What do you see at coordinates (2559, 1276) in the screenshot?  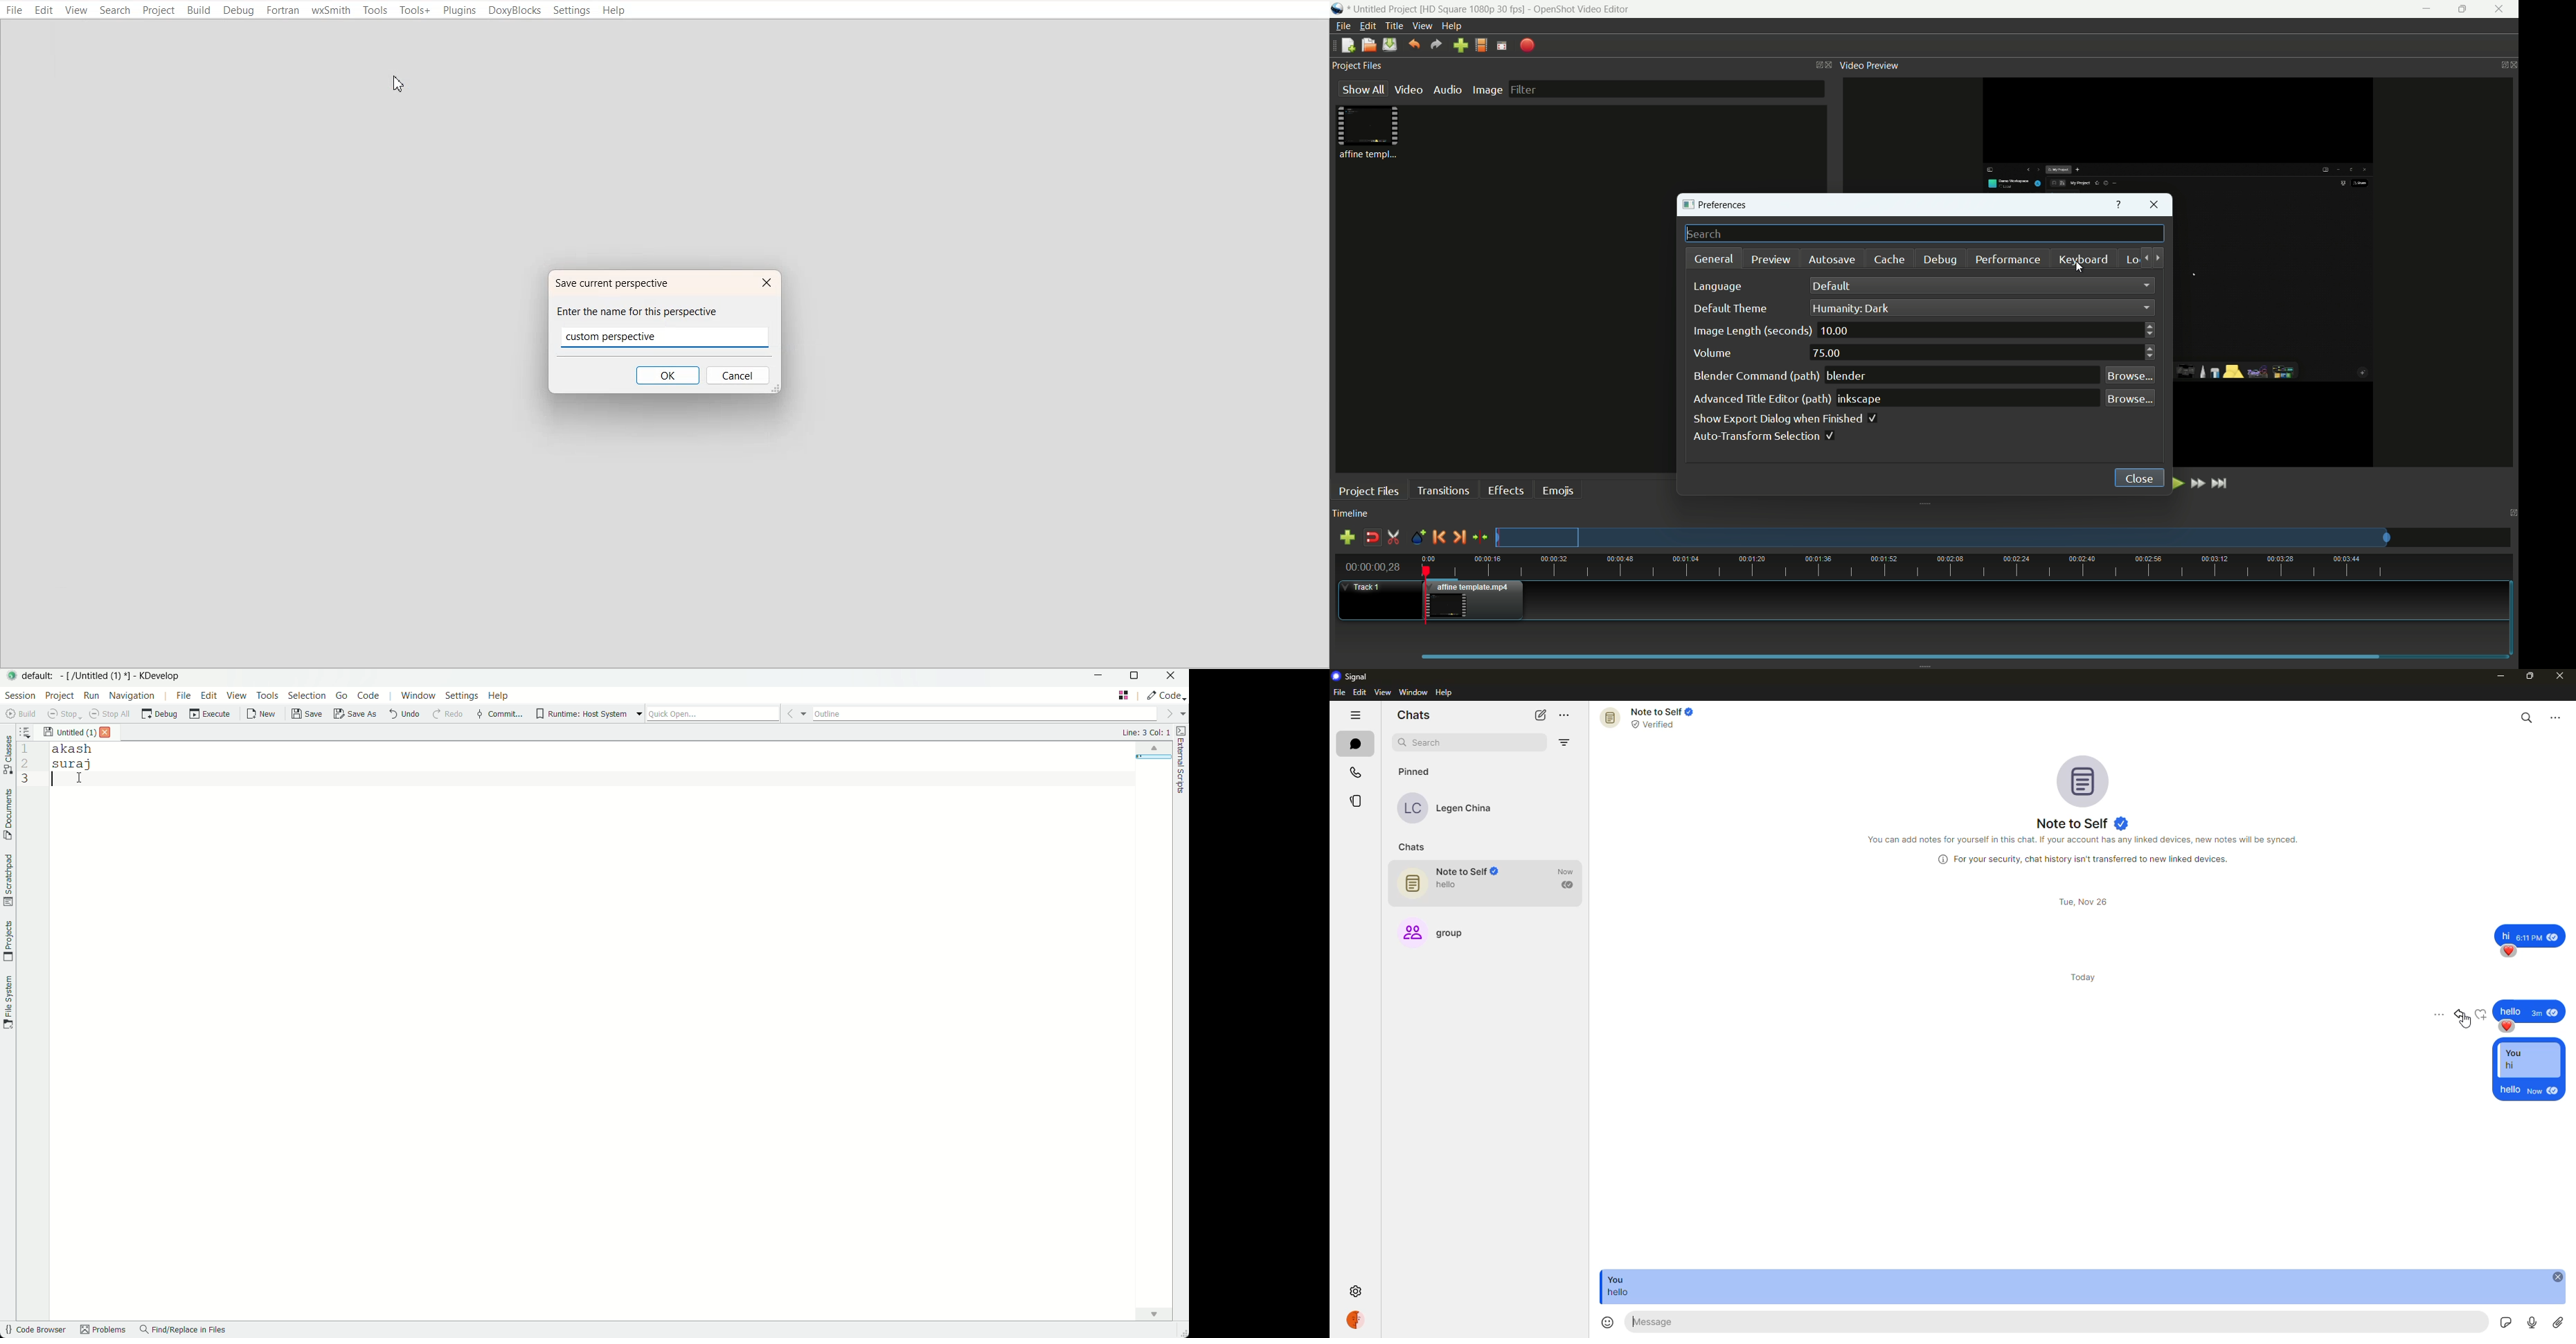 I see `close` at bounding box center [2559, 1276].